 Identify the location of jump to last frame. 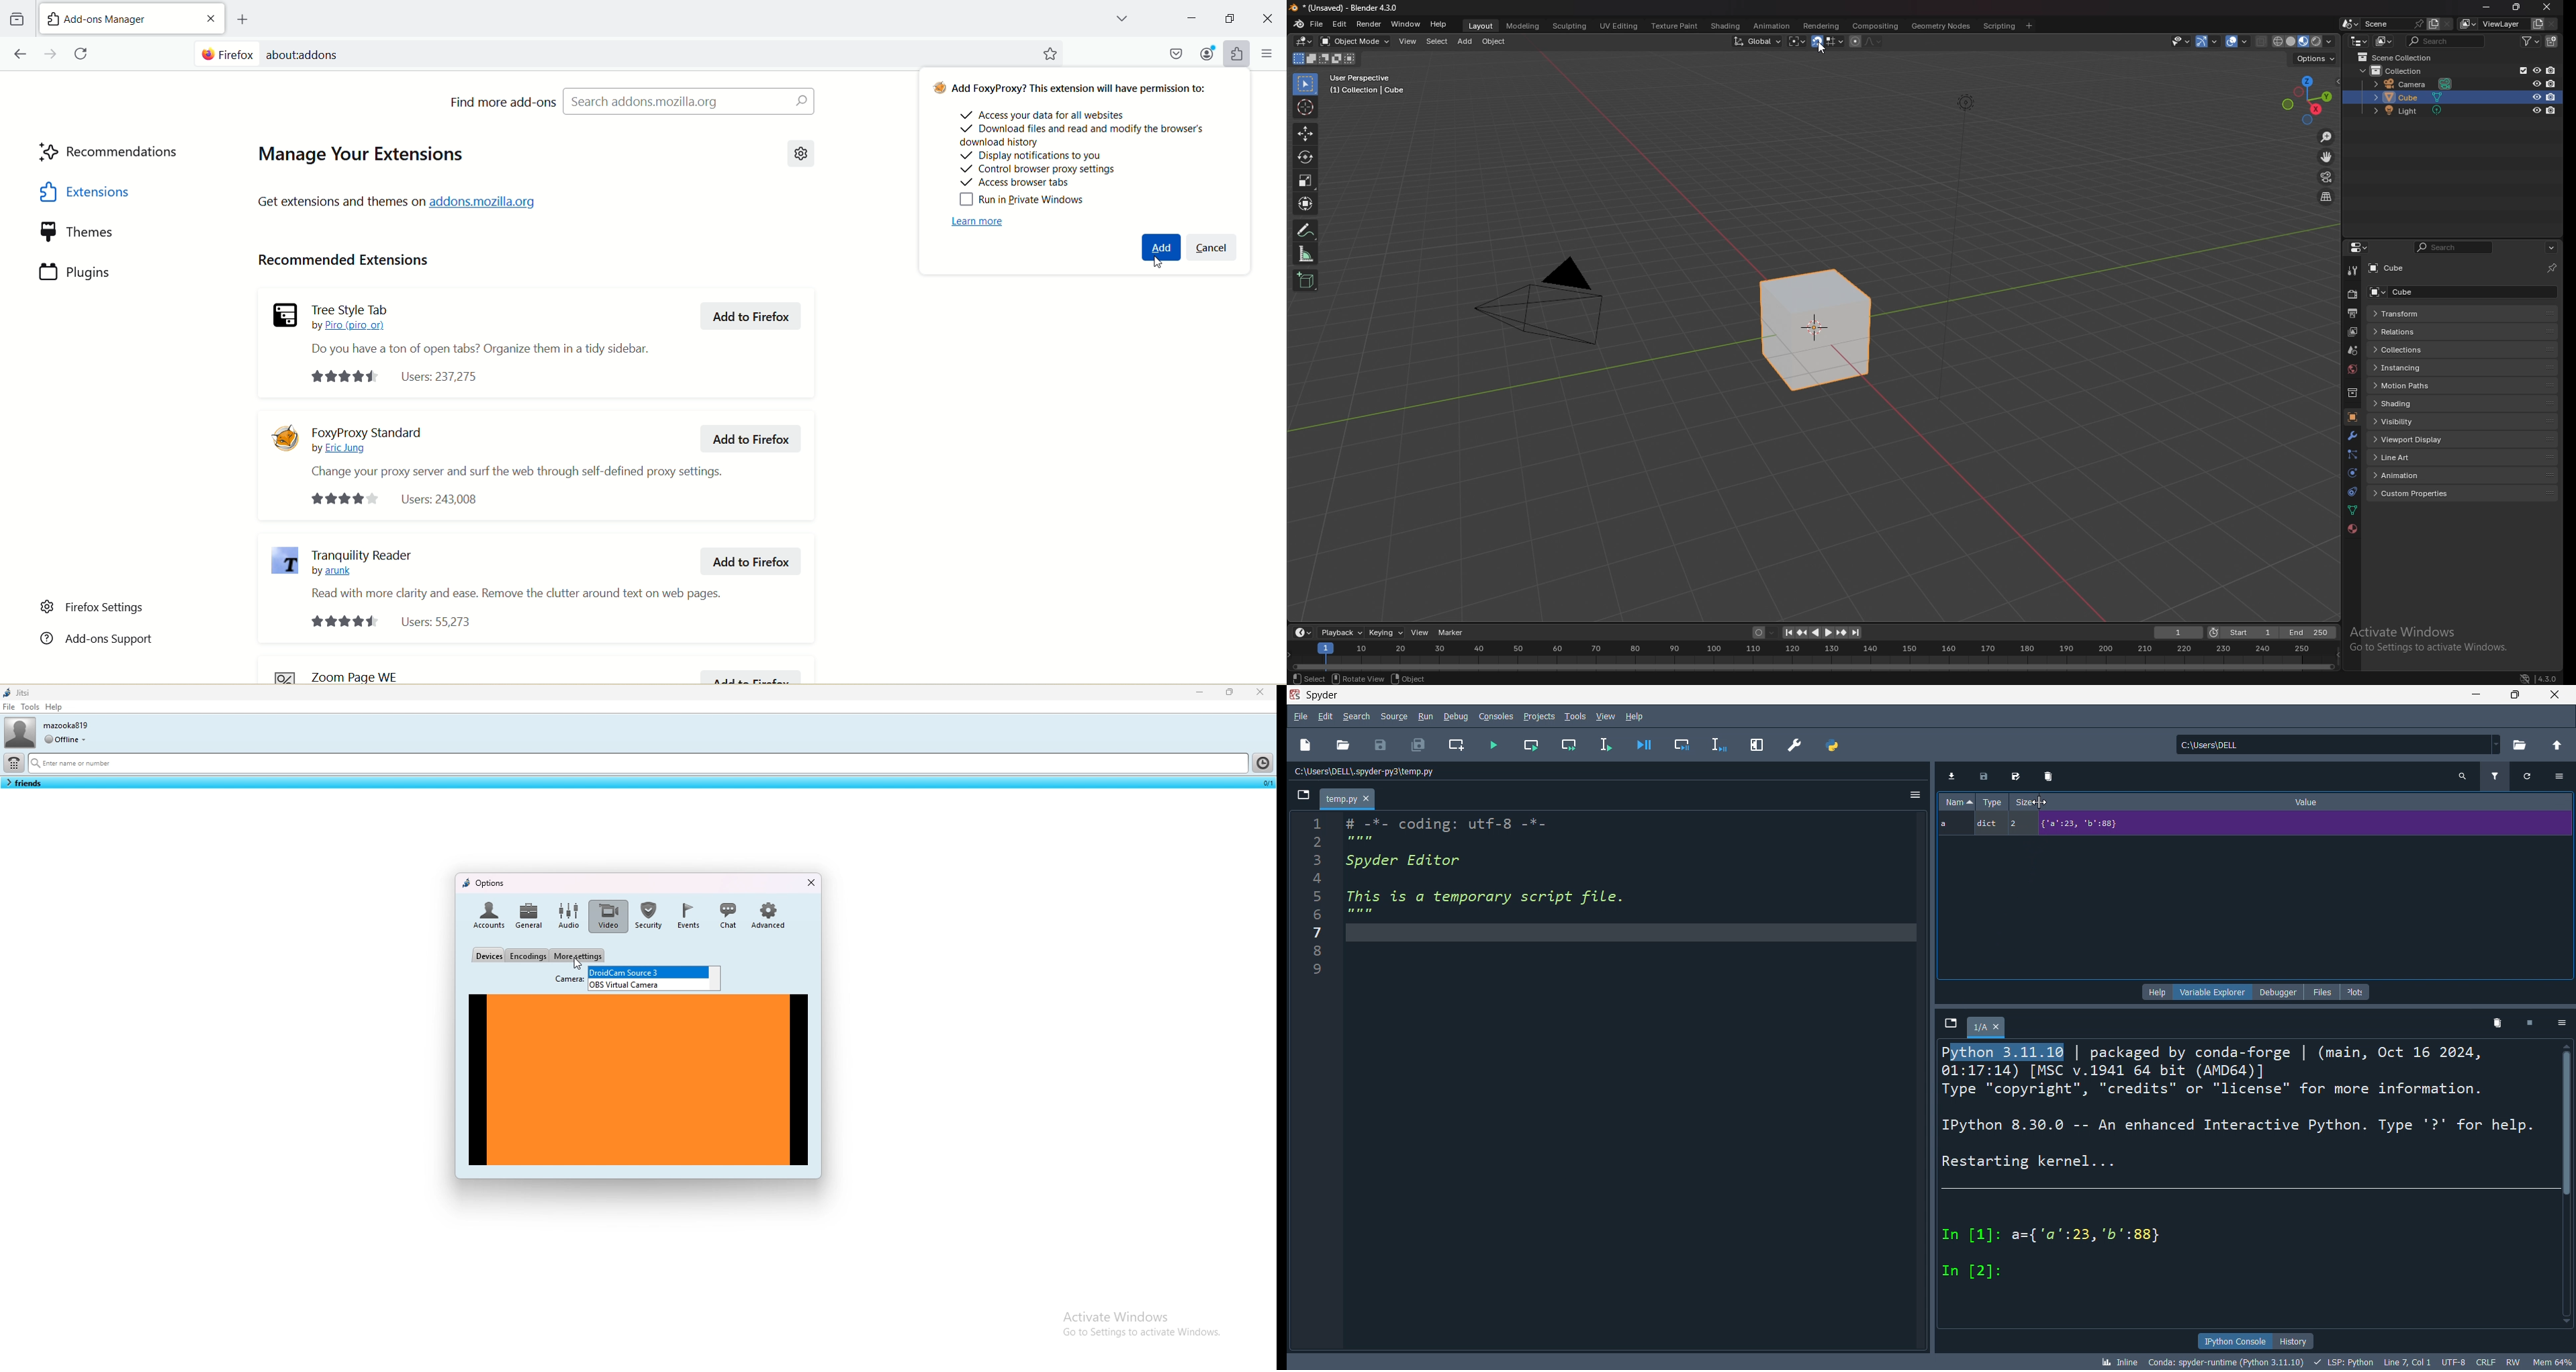
(1855, 632).